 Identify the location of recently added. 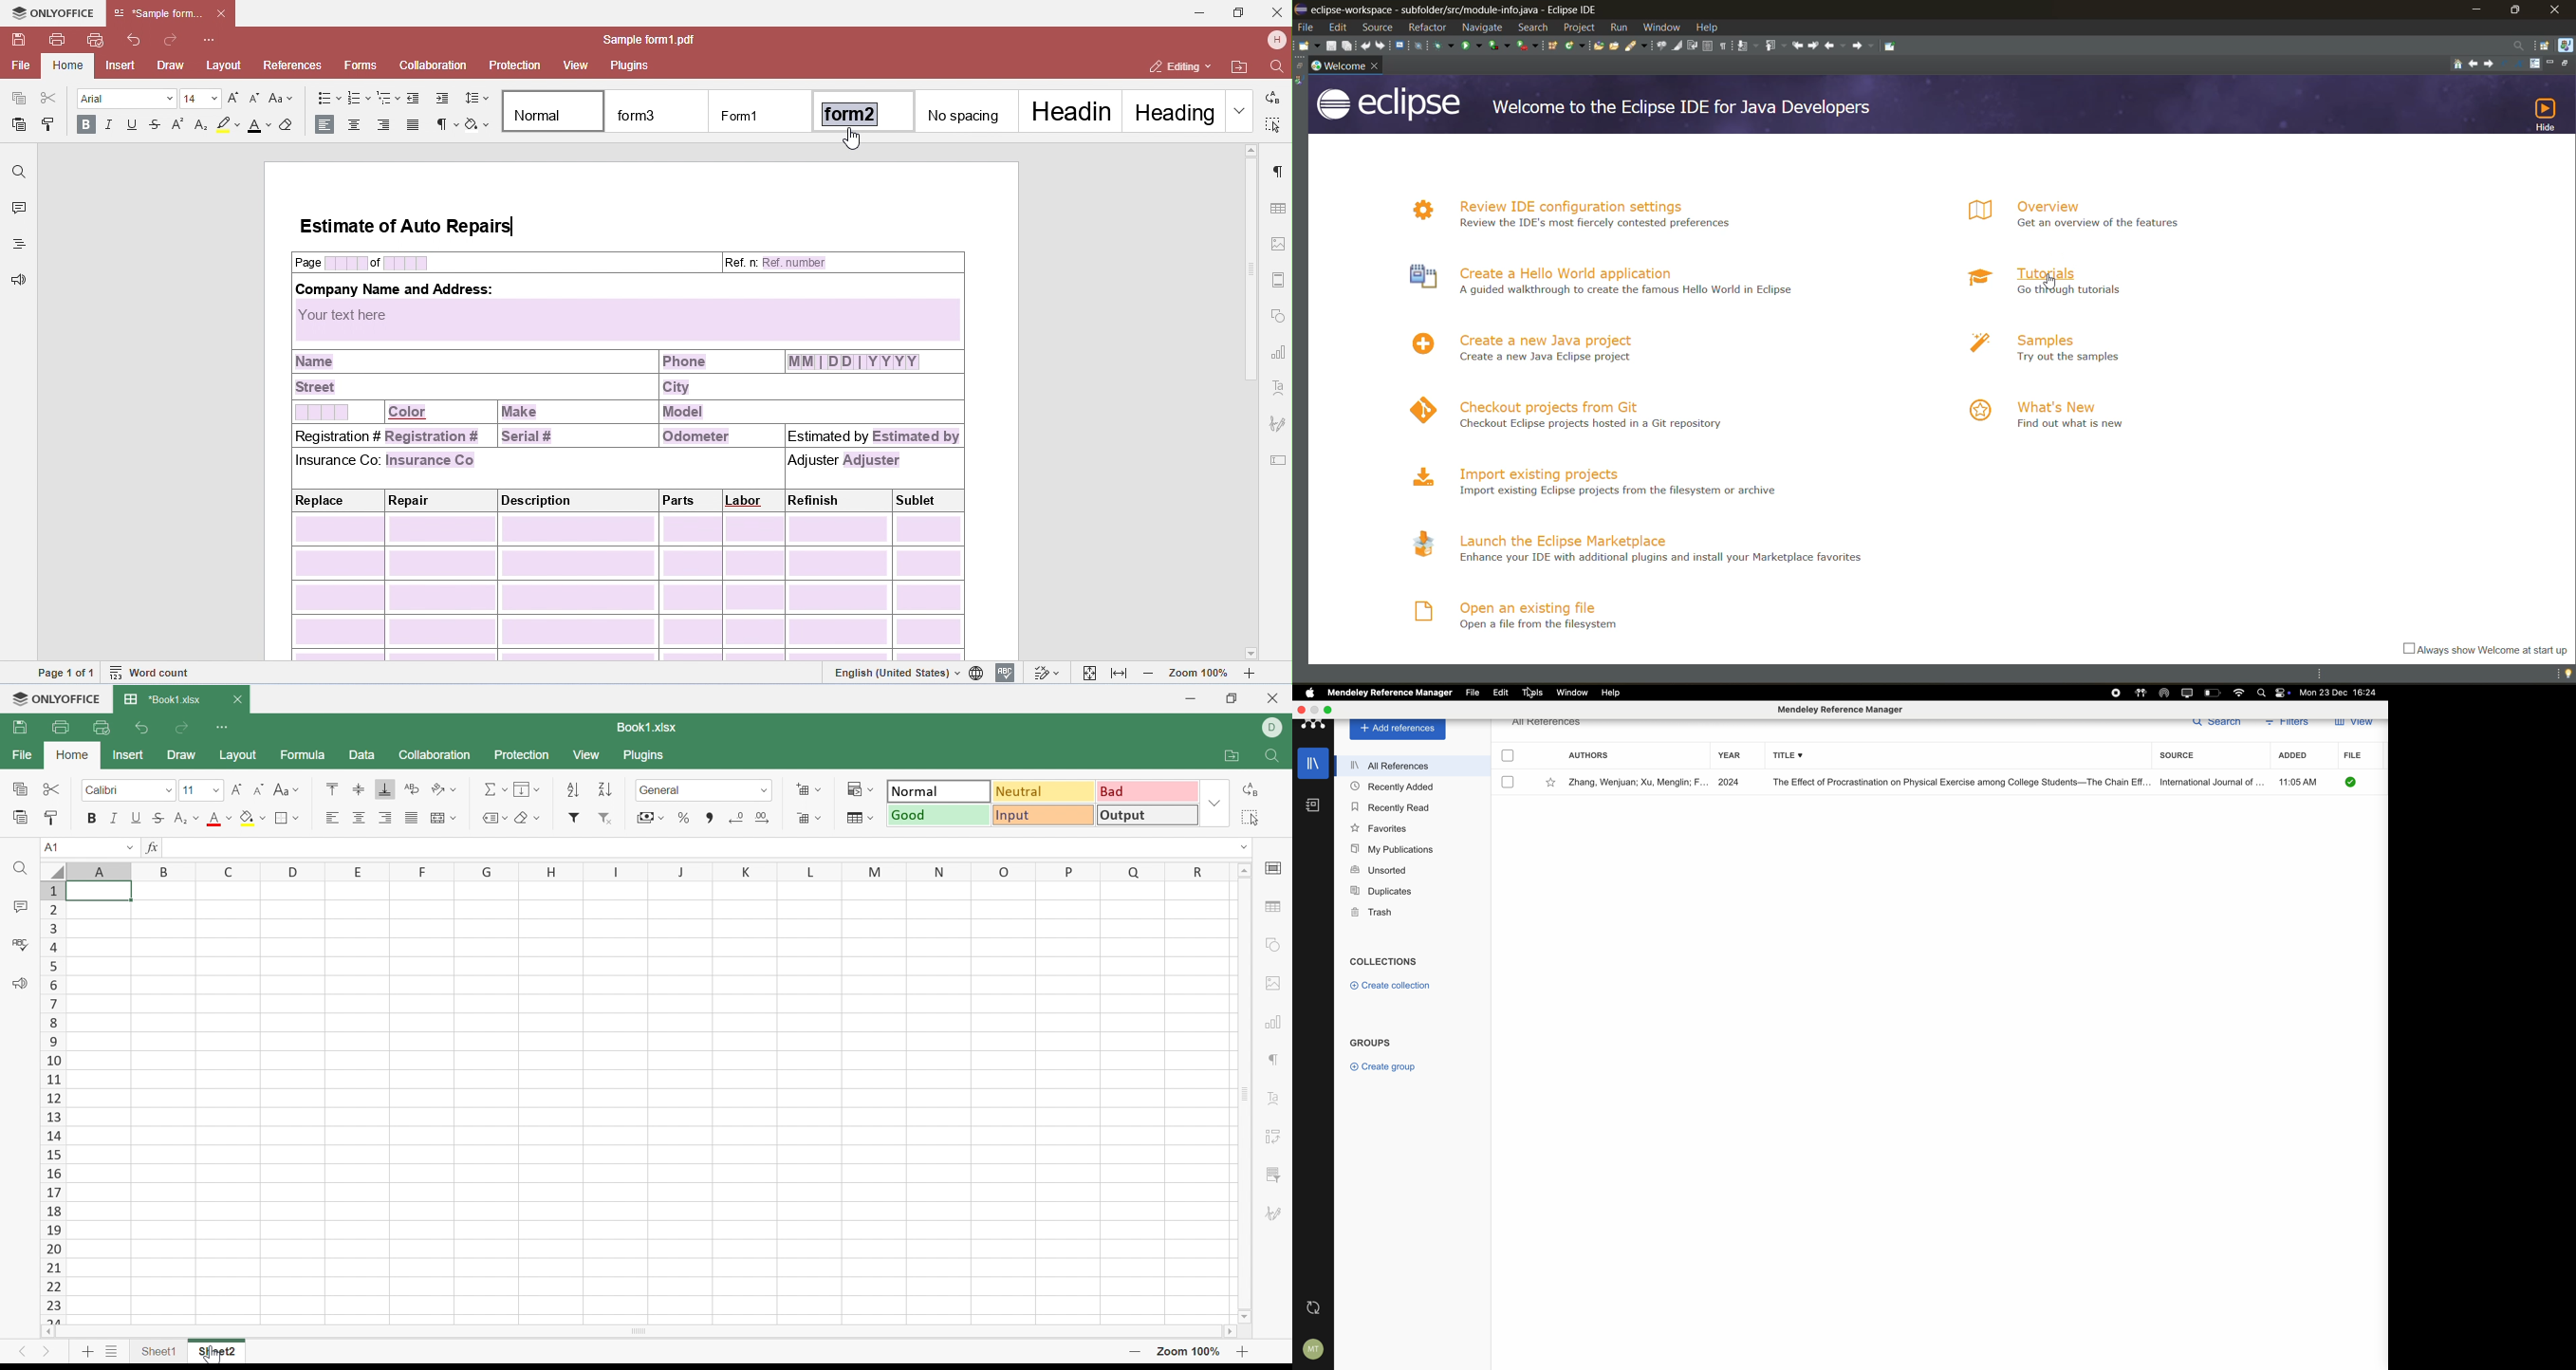
(1392, 786).